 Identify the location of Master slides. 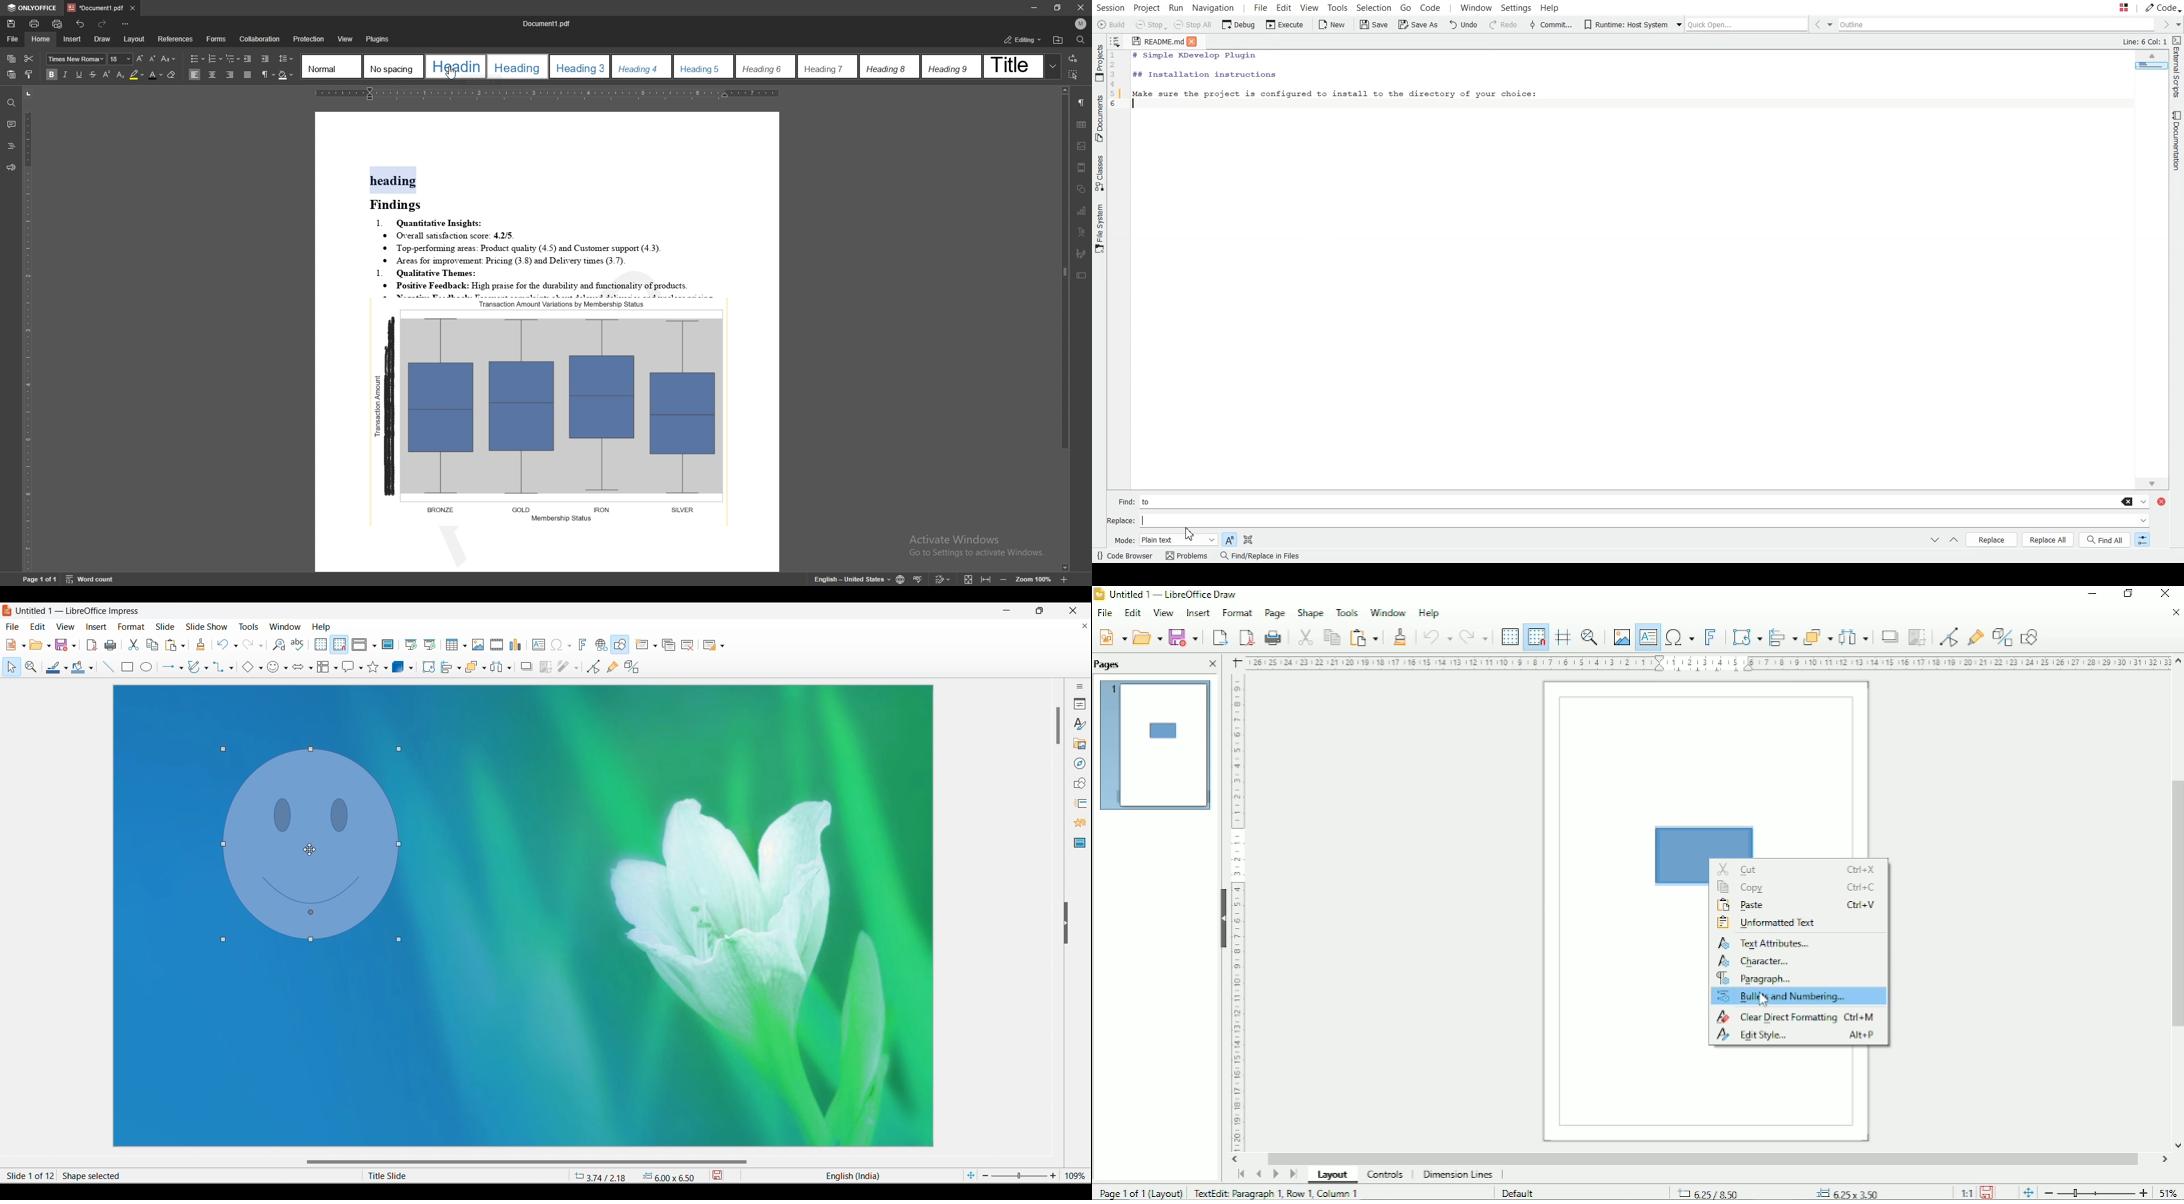
(1080, 842).